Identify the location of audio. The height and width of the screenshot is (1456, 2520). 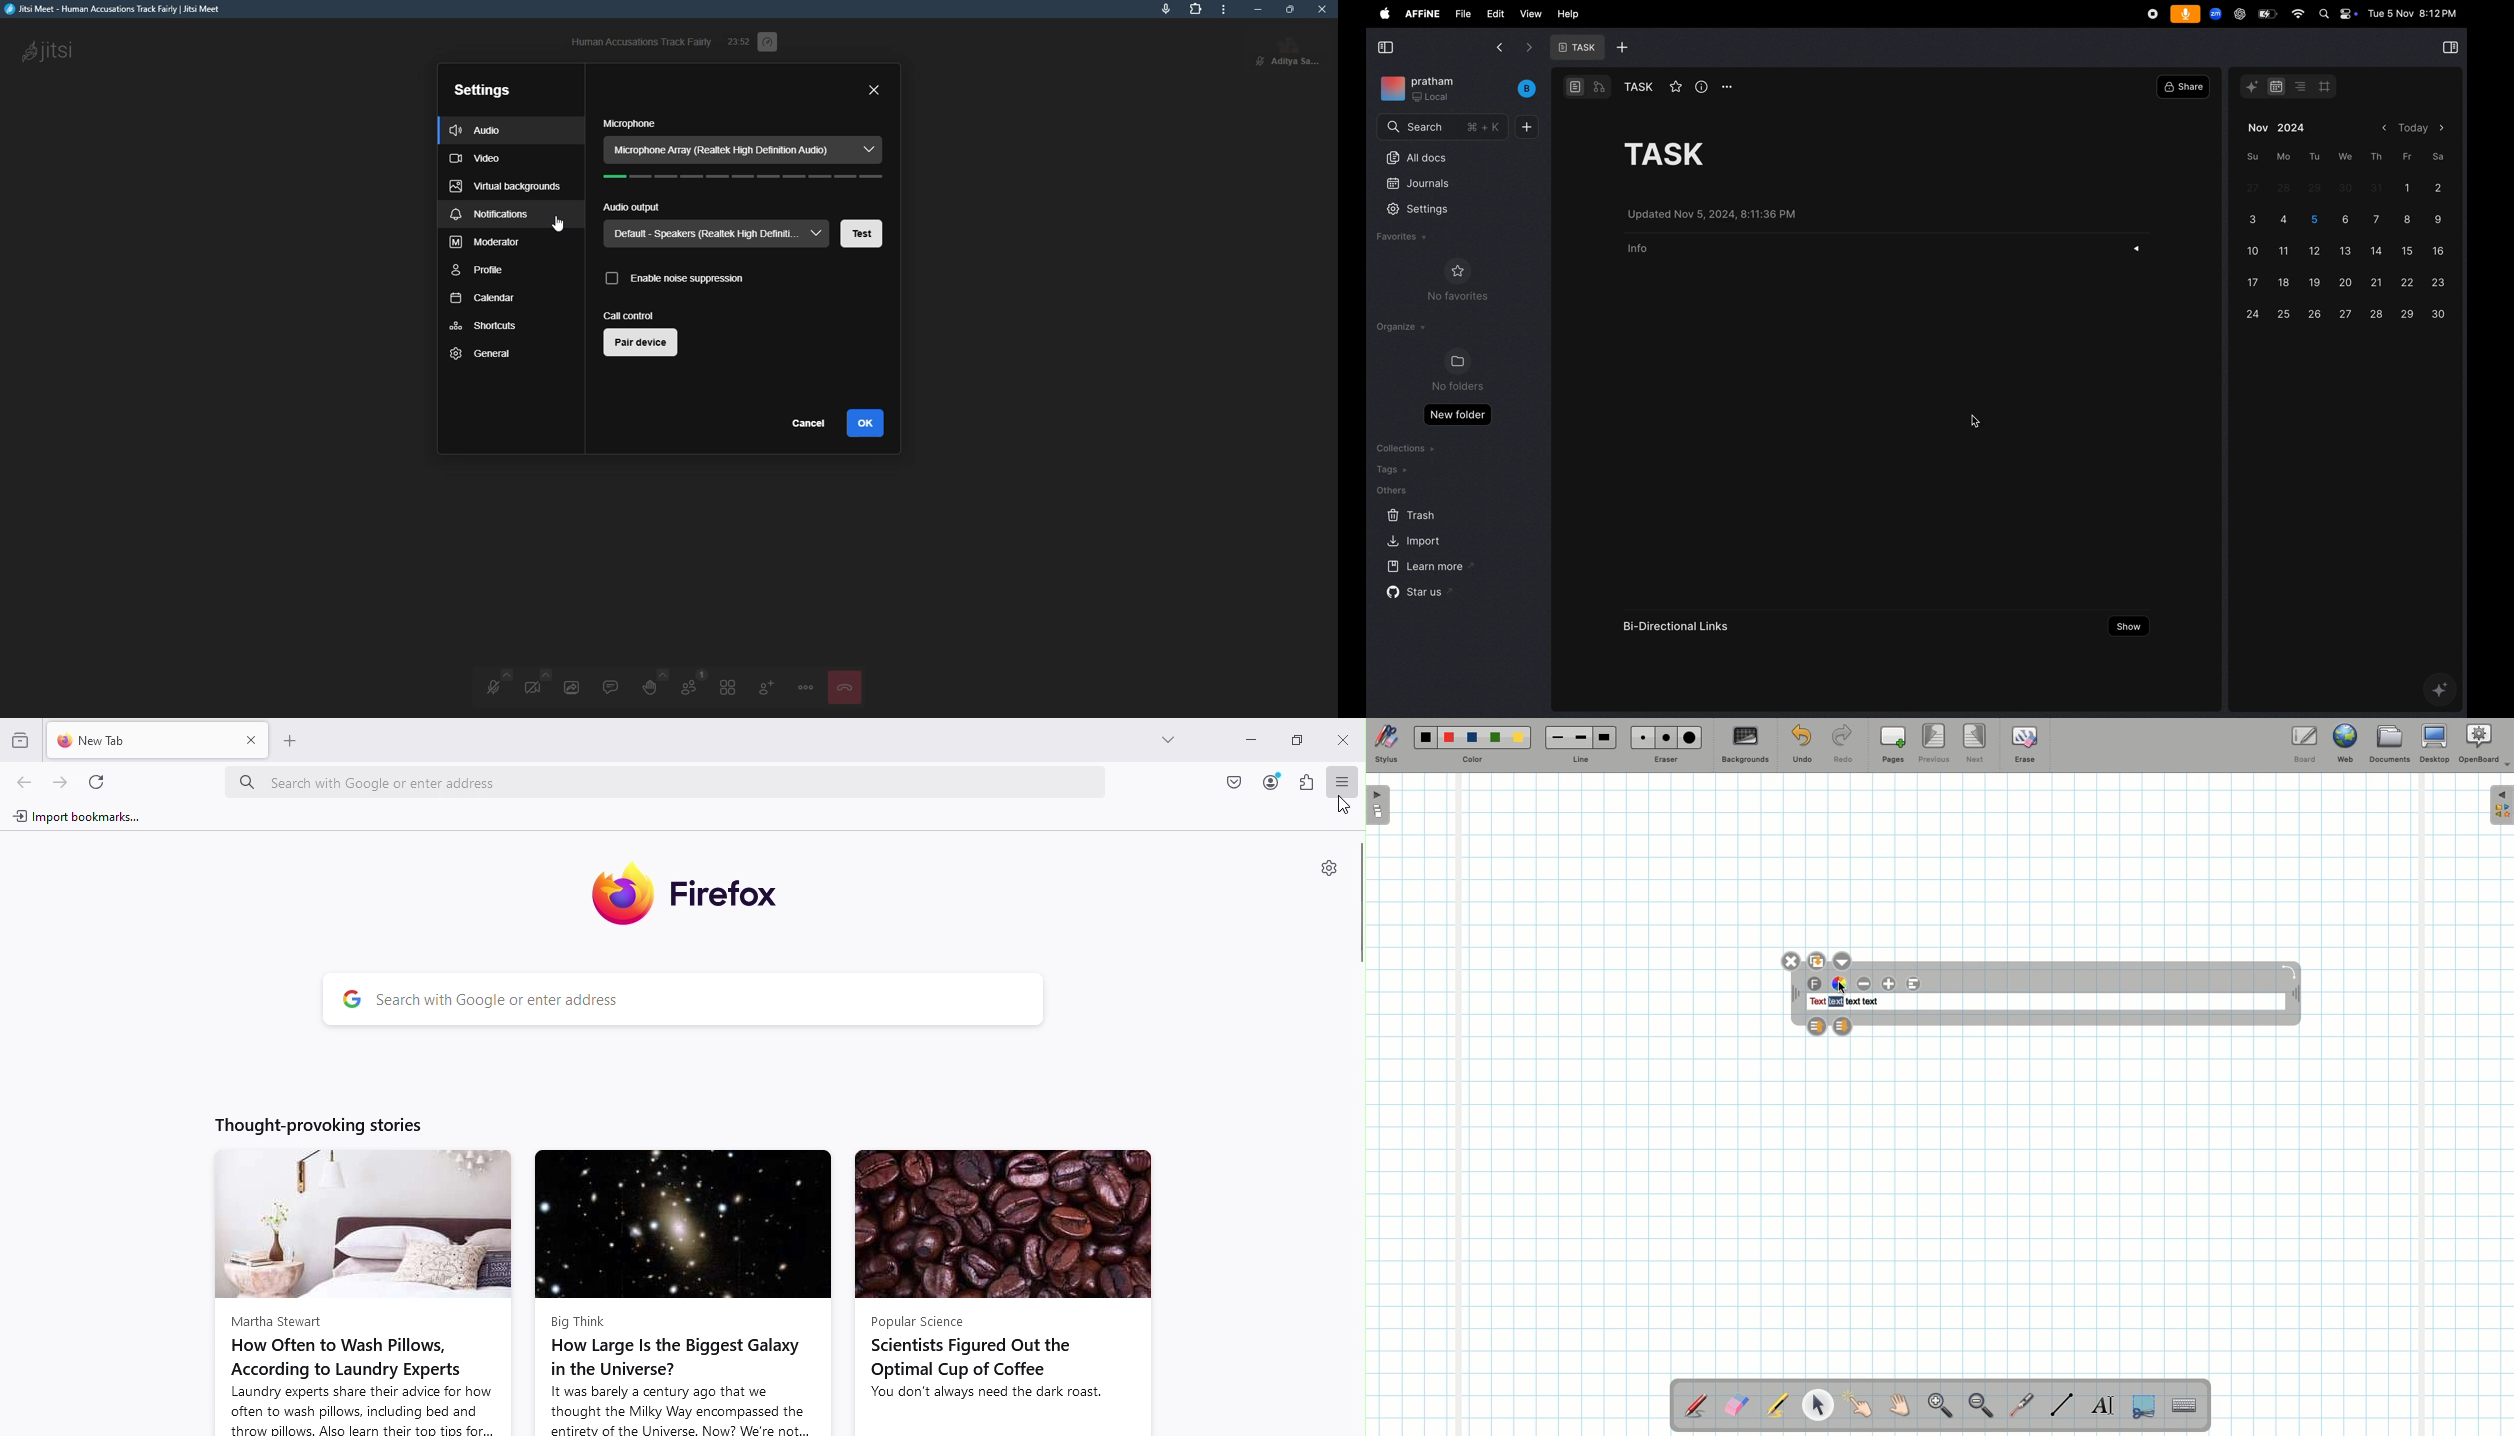
(475, 131).